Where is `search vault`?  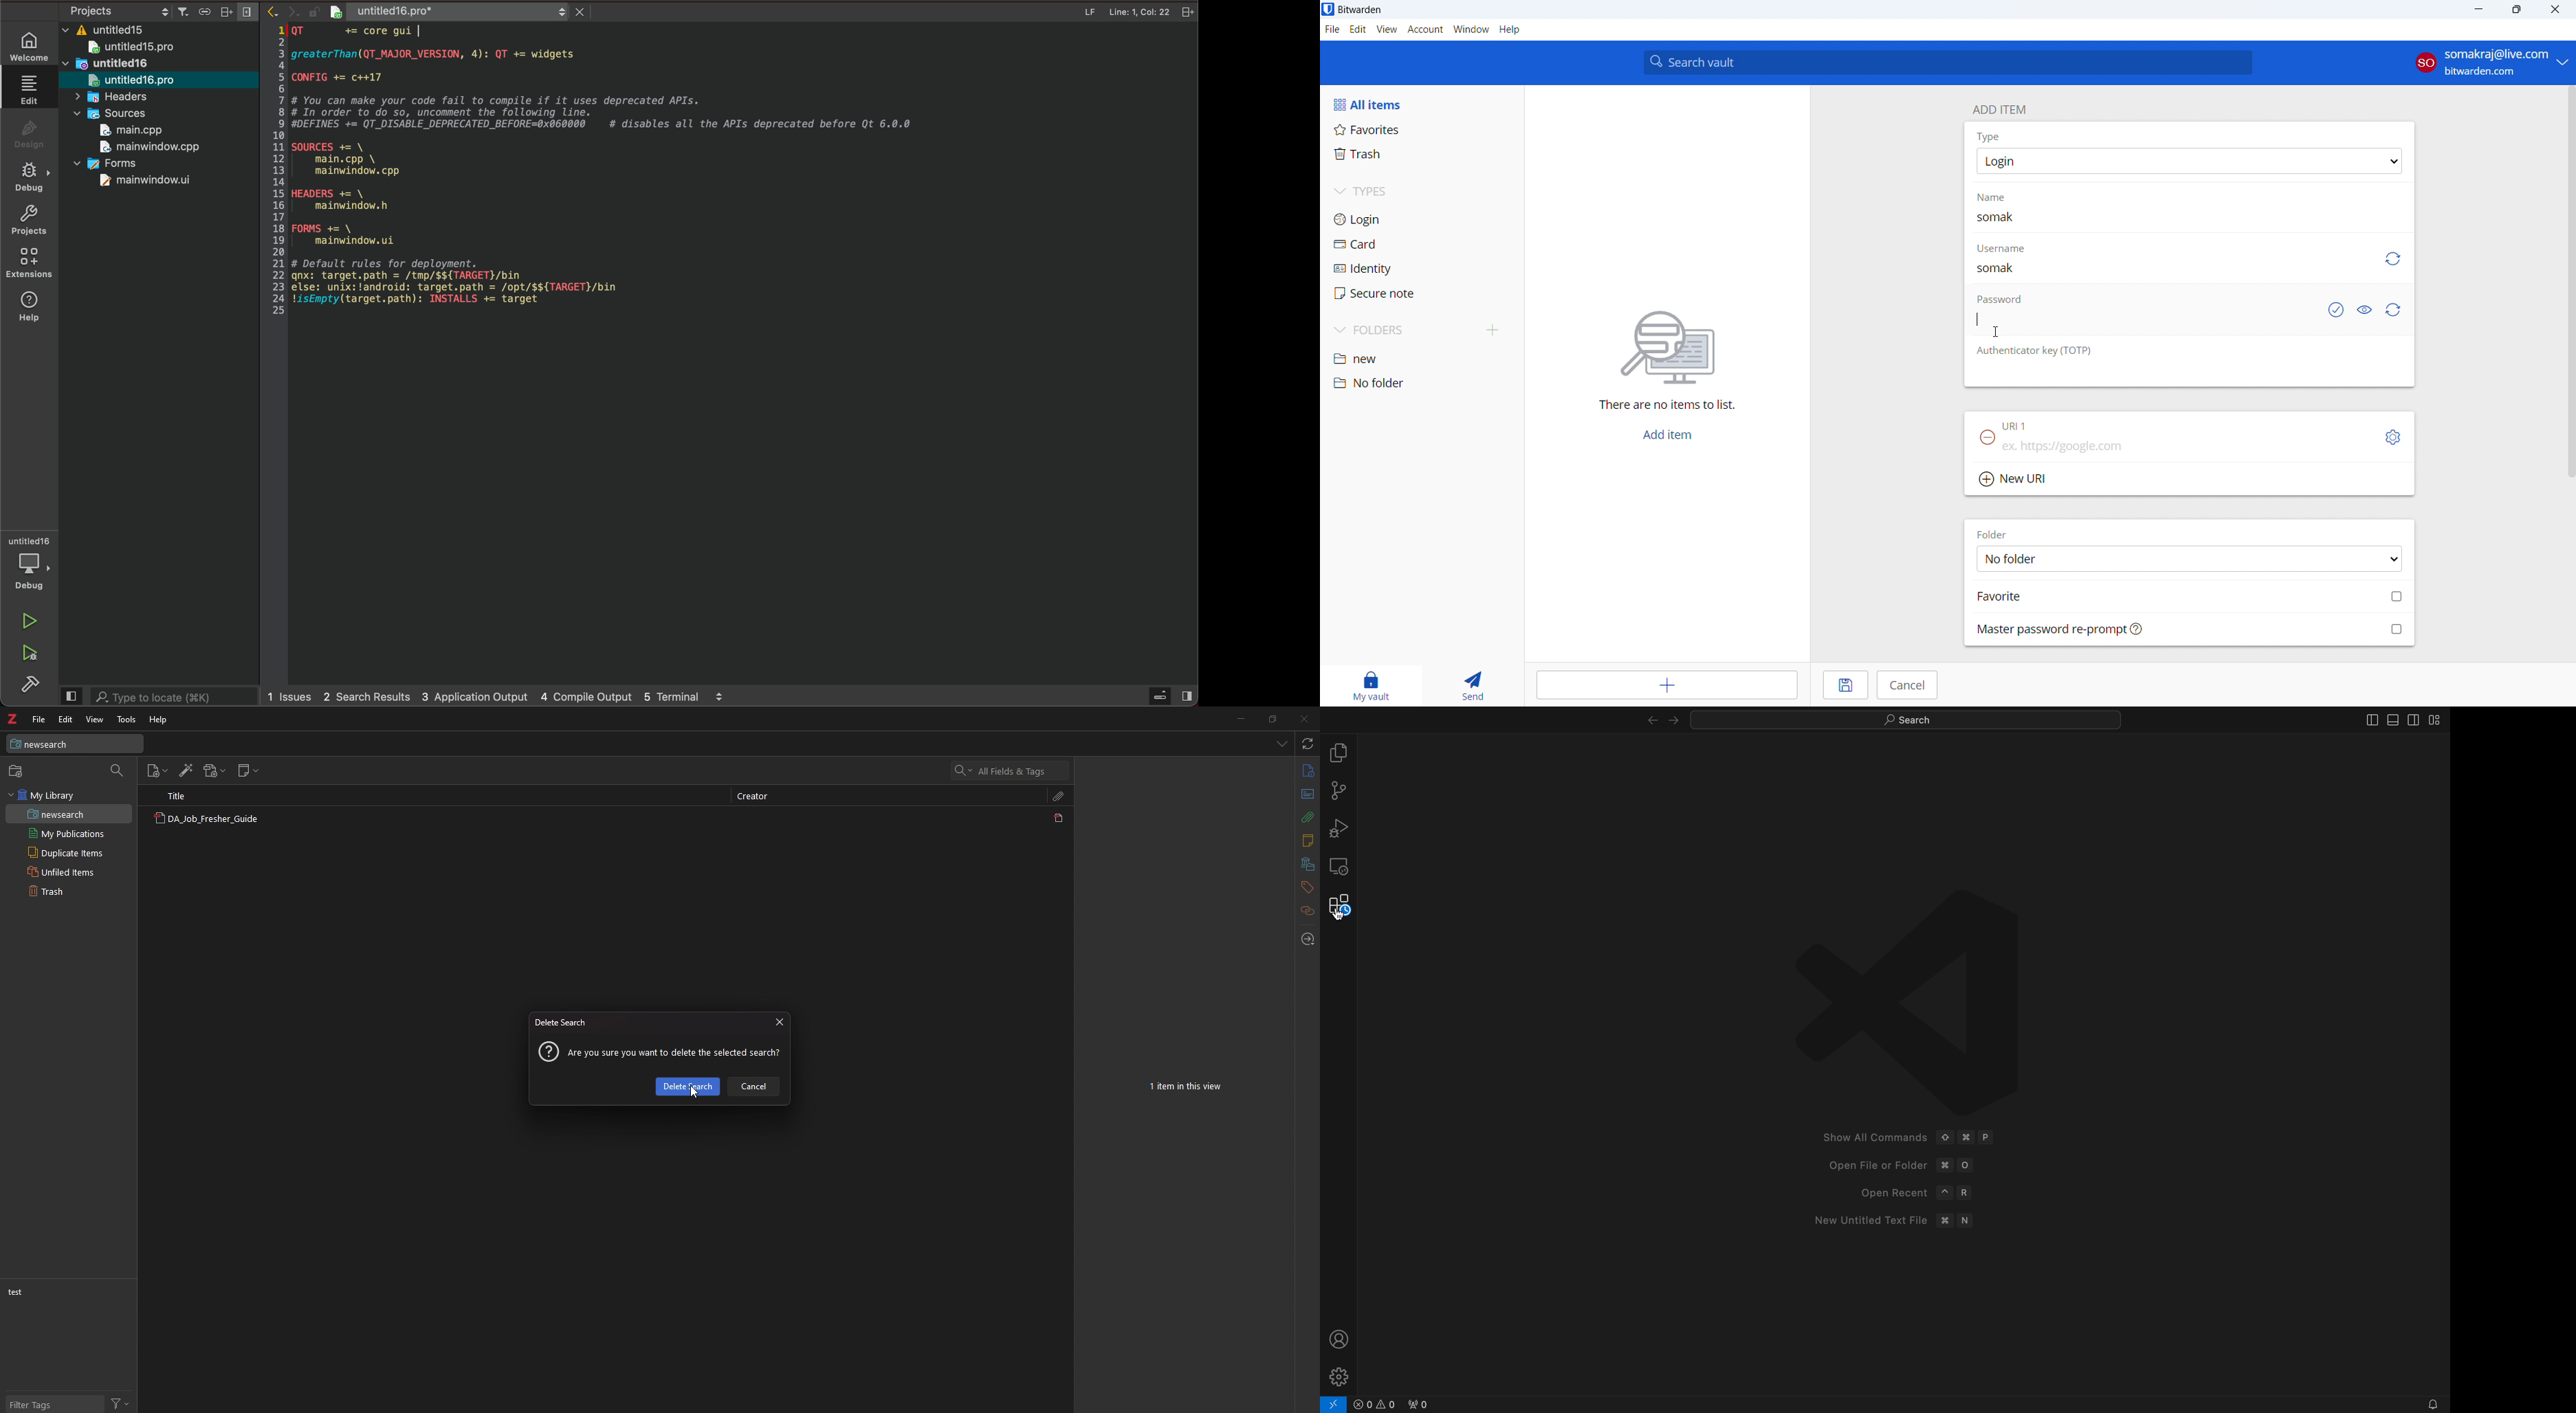
search vault is located at coordinates (1948, 62).